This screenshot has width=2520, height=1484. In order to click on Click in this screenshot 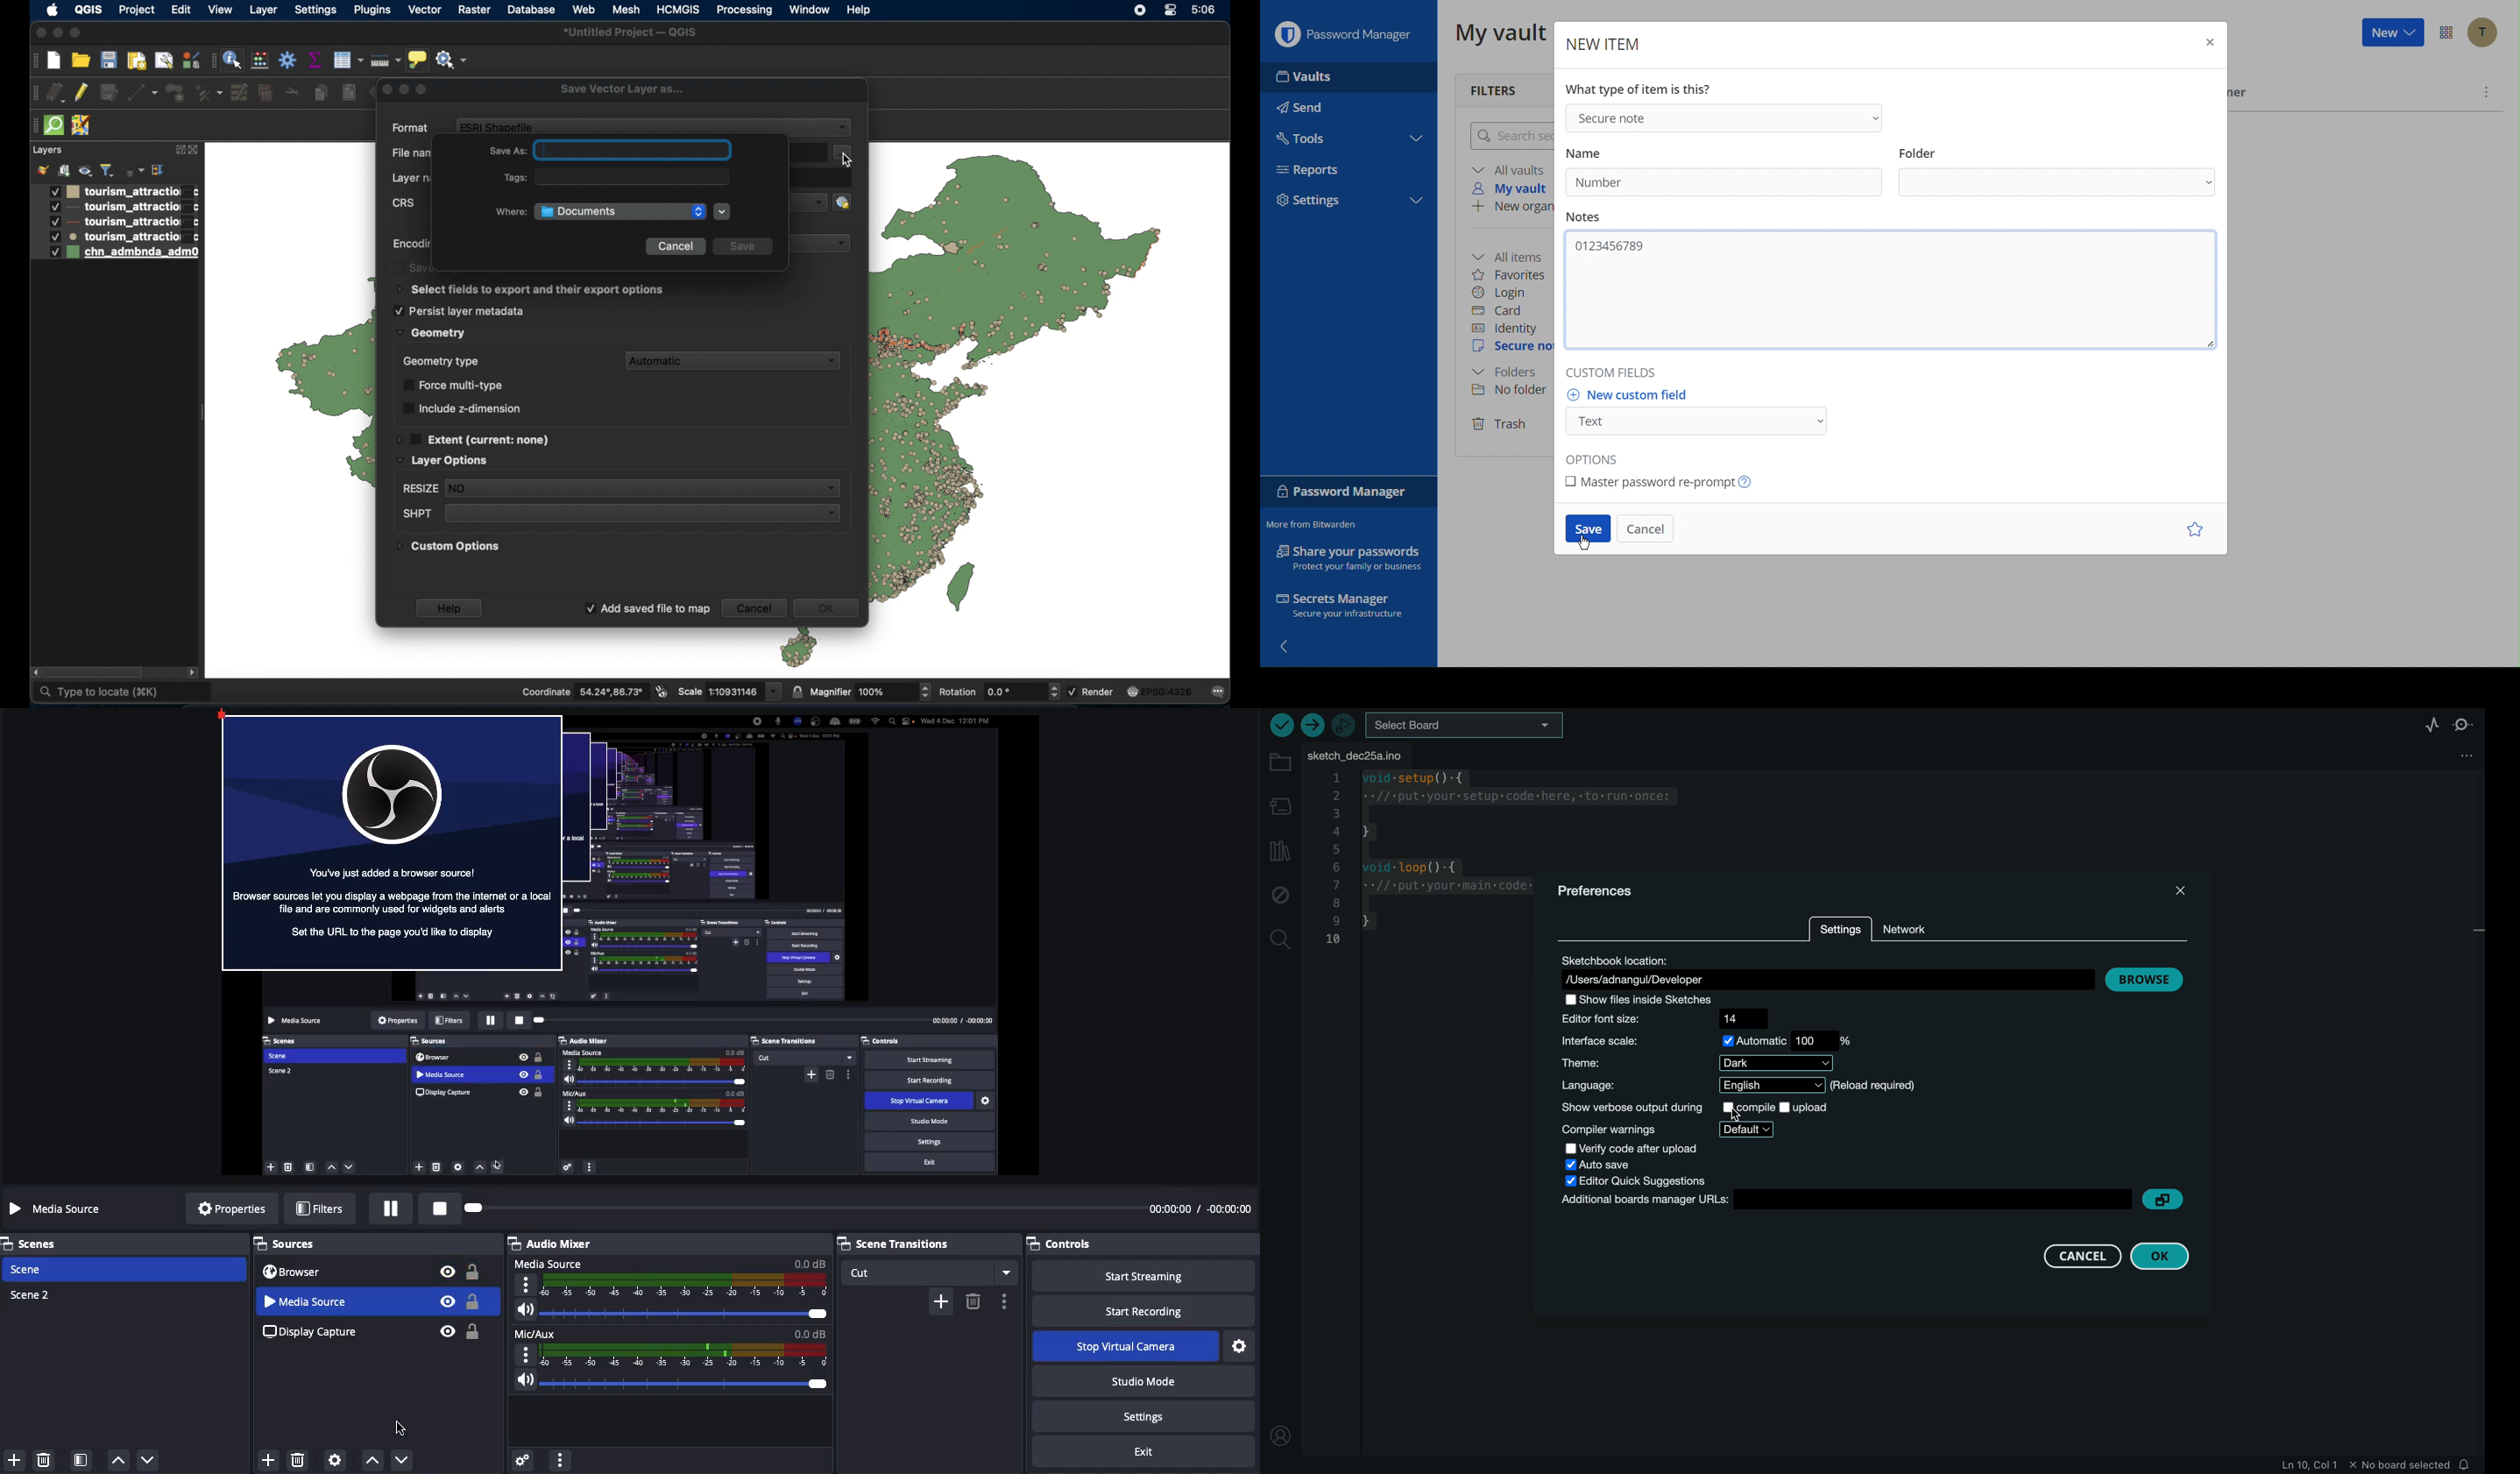, I will do `click(402, 1460)`.